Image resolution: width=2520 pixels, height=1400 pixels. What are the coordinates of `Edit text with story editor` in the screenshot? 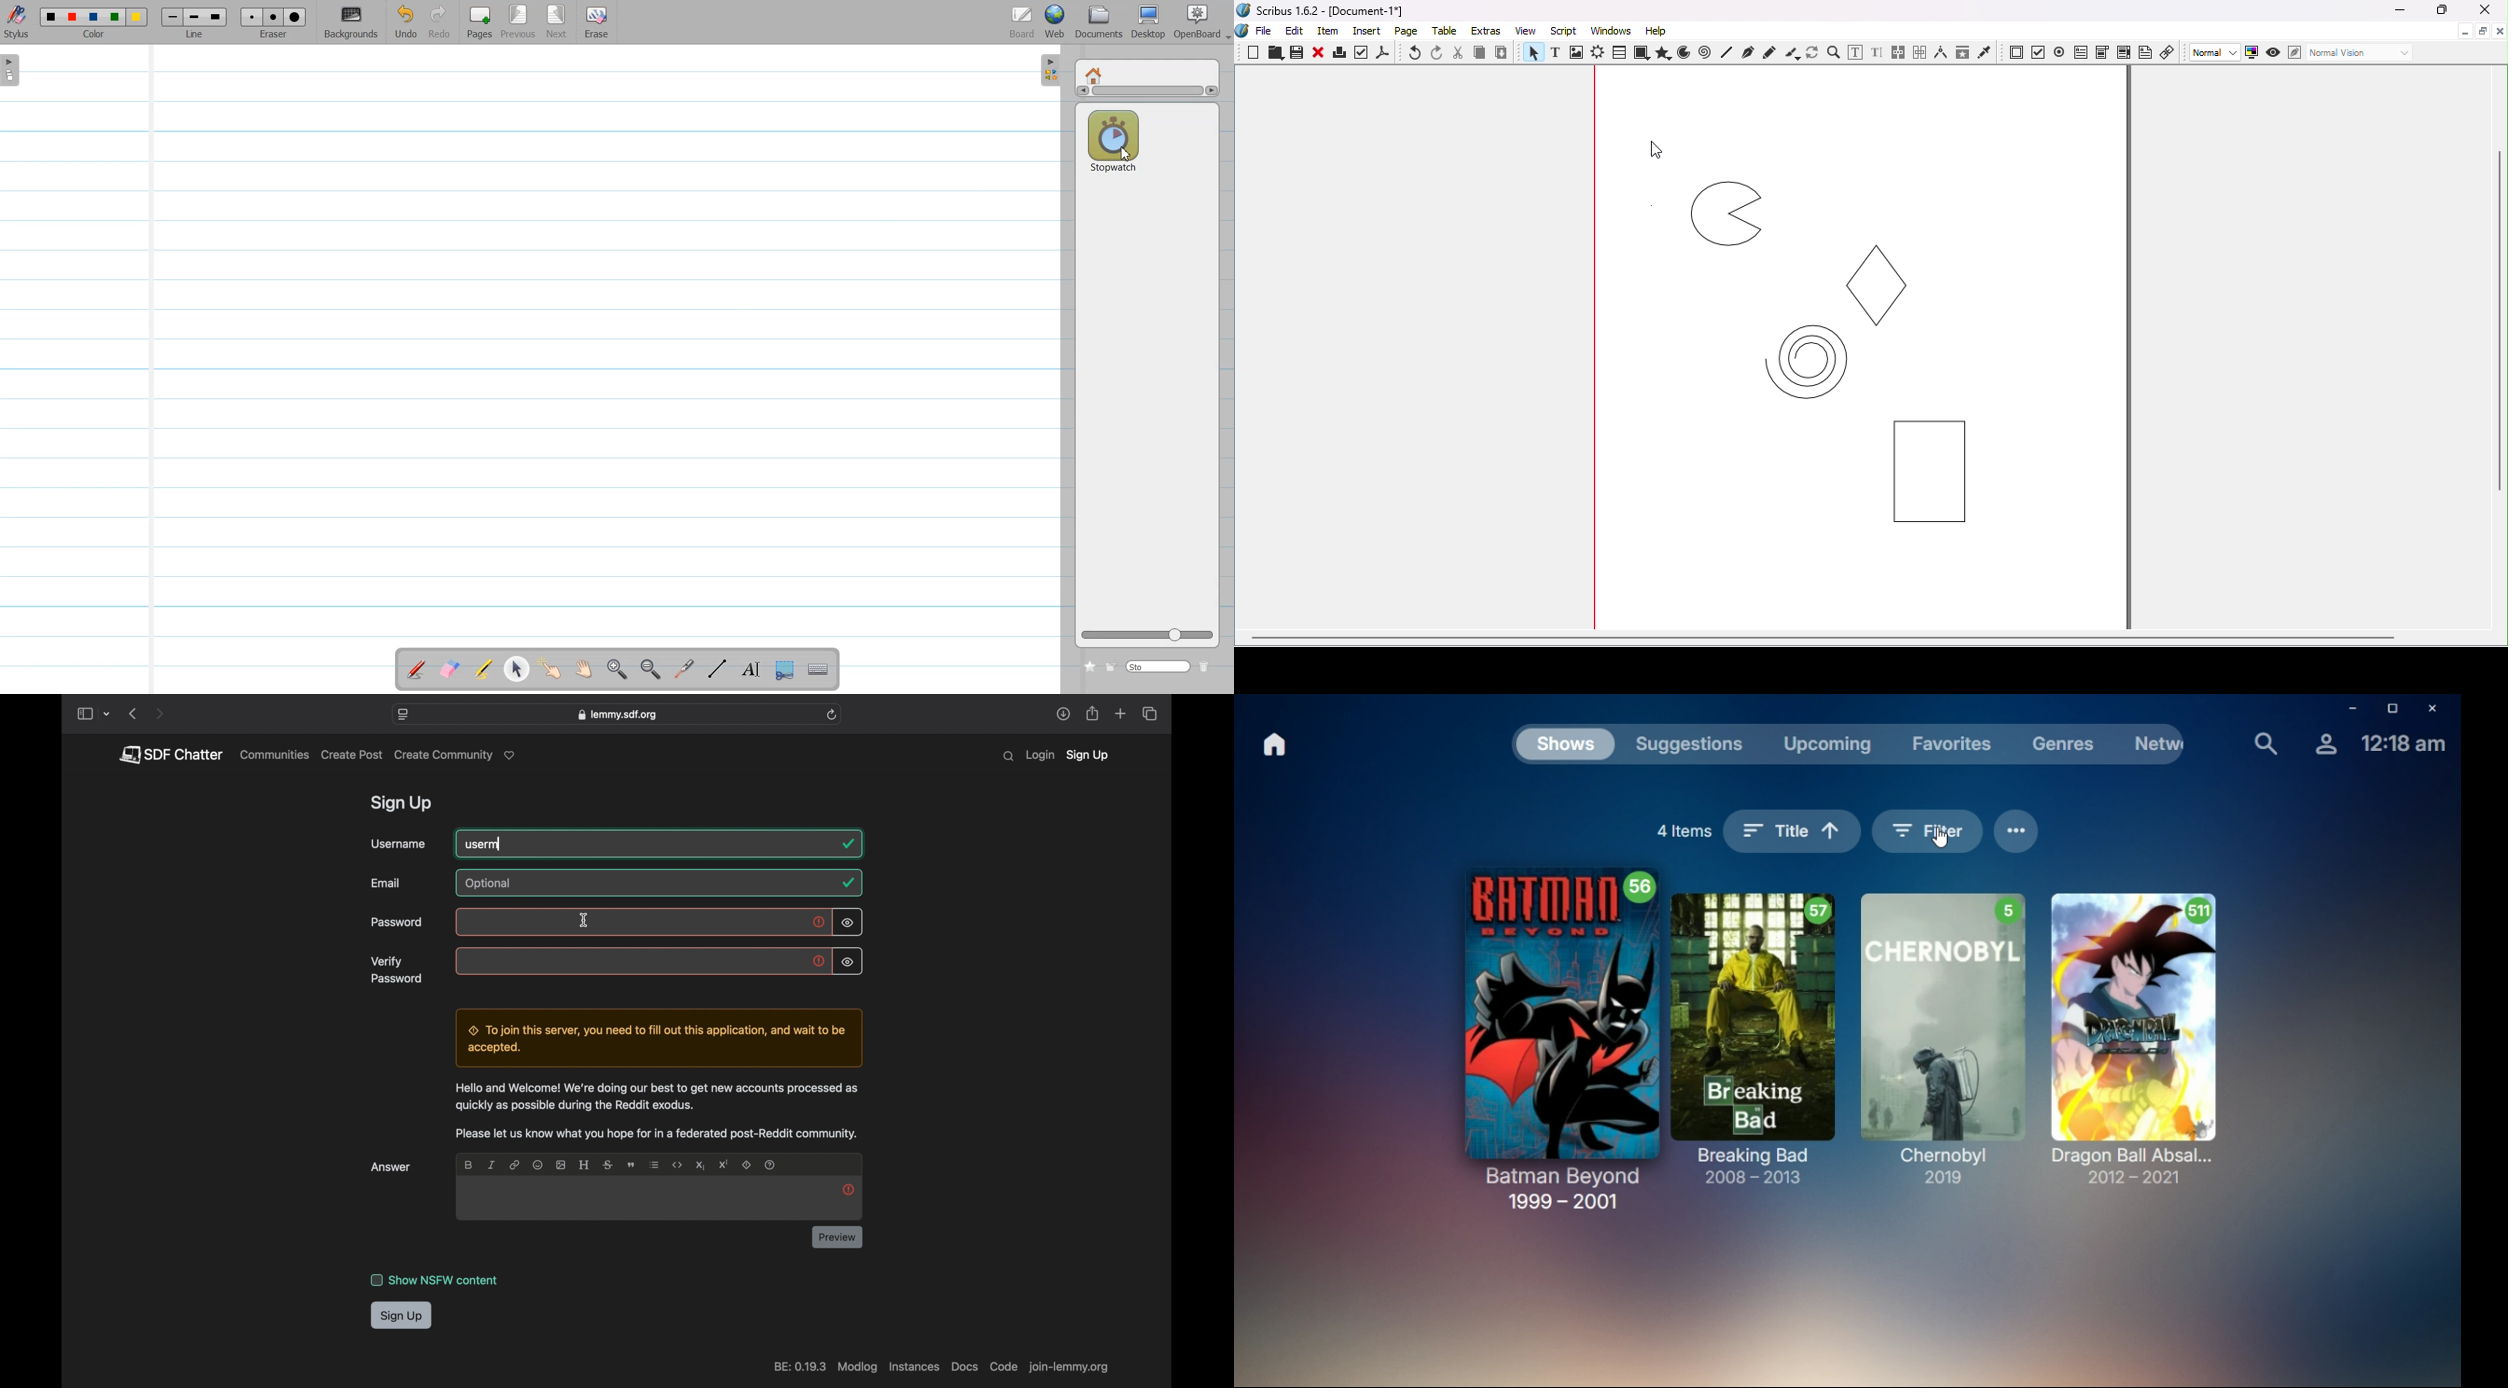 It's located at (1877, 53).